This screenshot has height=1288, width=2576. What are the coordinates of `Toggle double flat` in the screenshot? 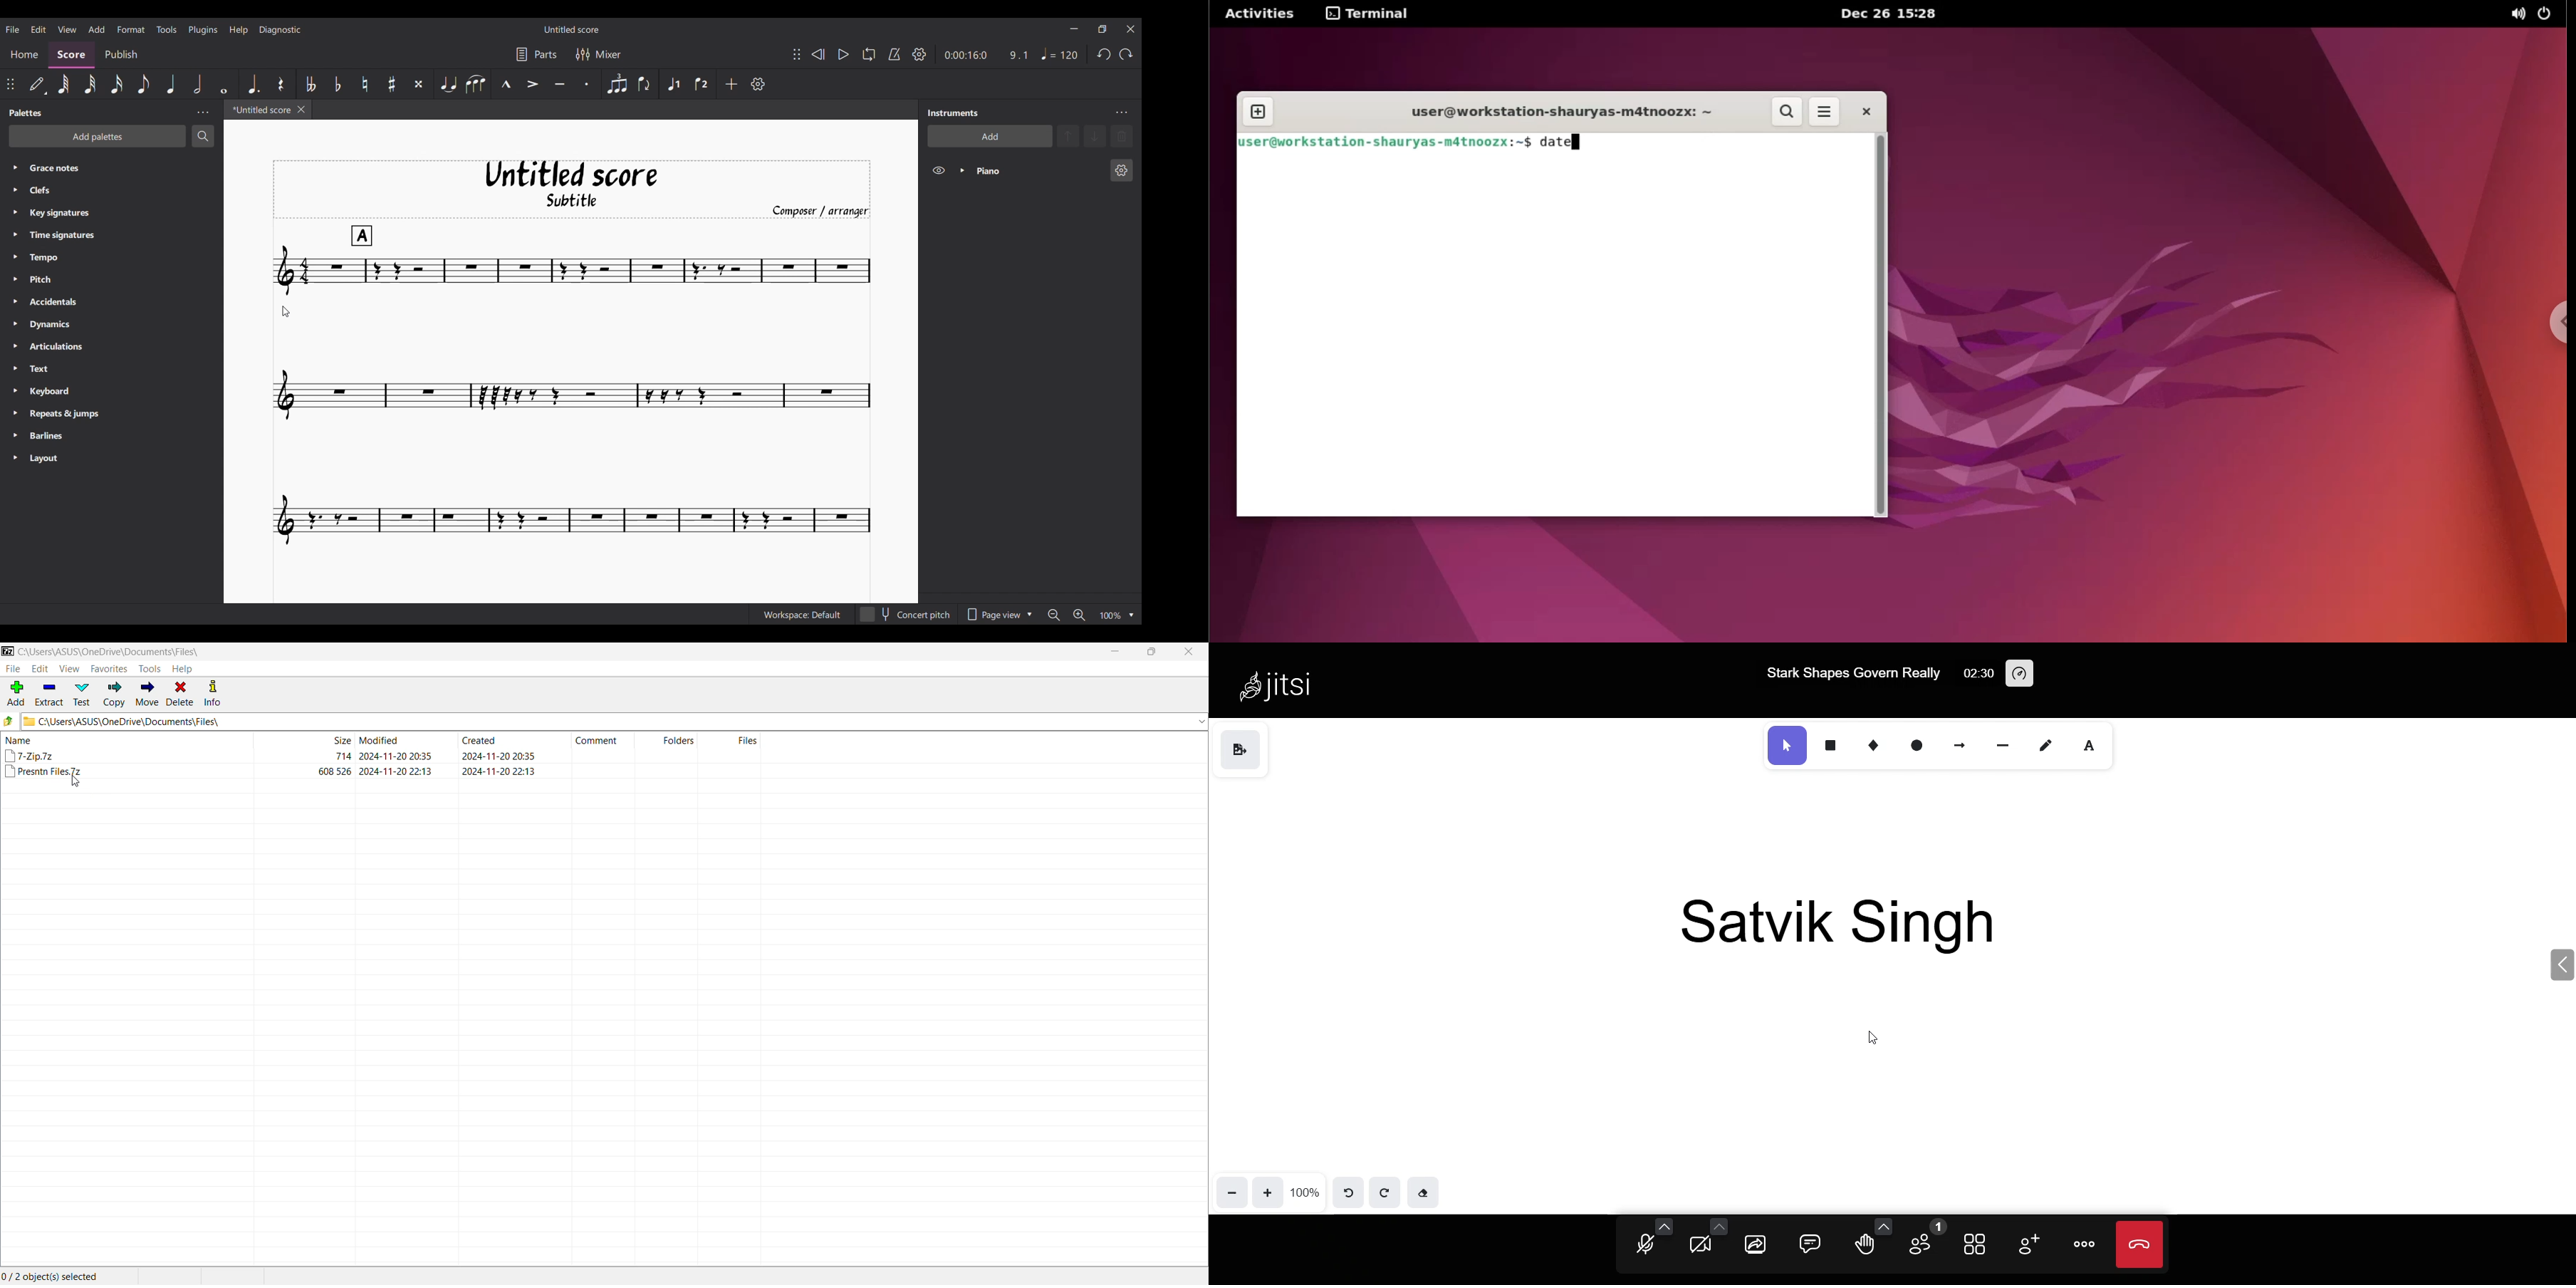 It's located at (311, 84).